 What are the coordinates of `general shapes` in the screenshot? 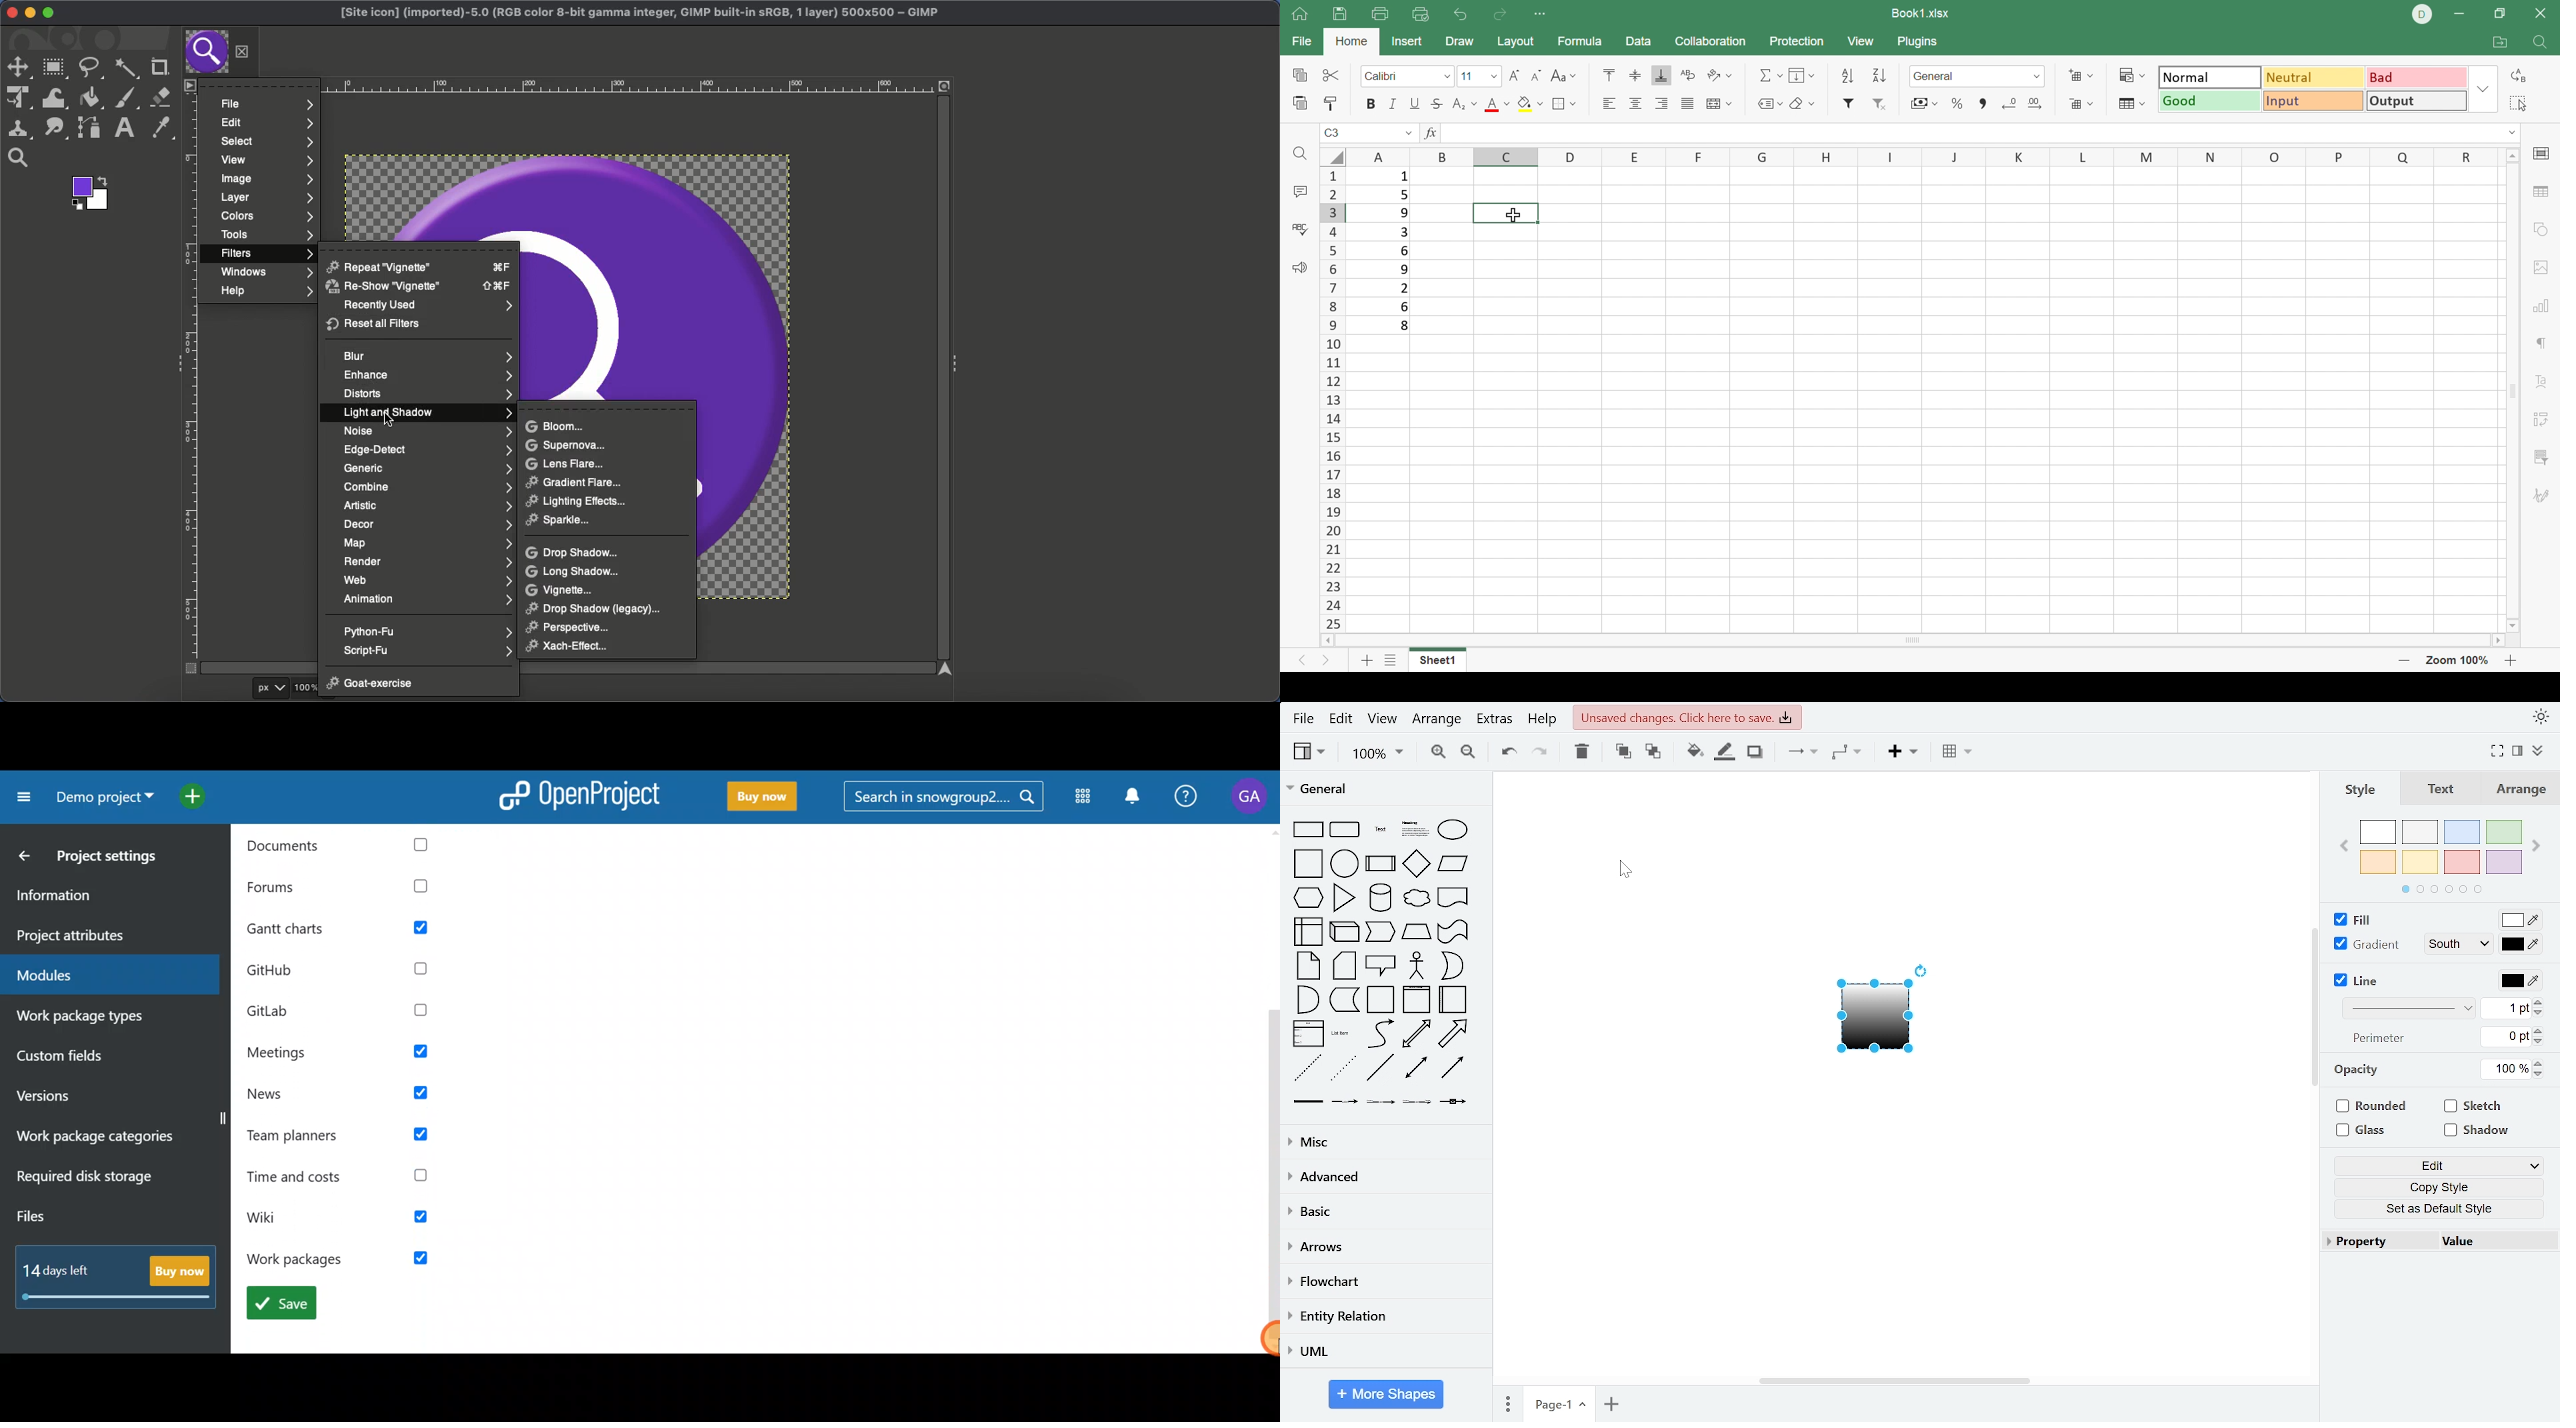 It's located at (1378, 897).